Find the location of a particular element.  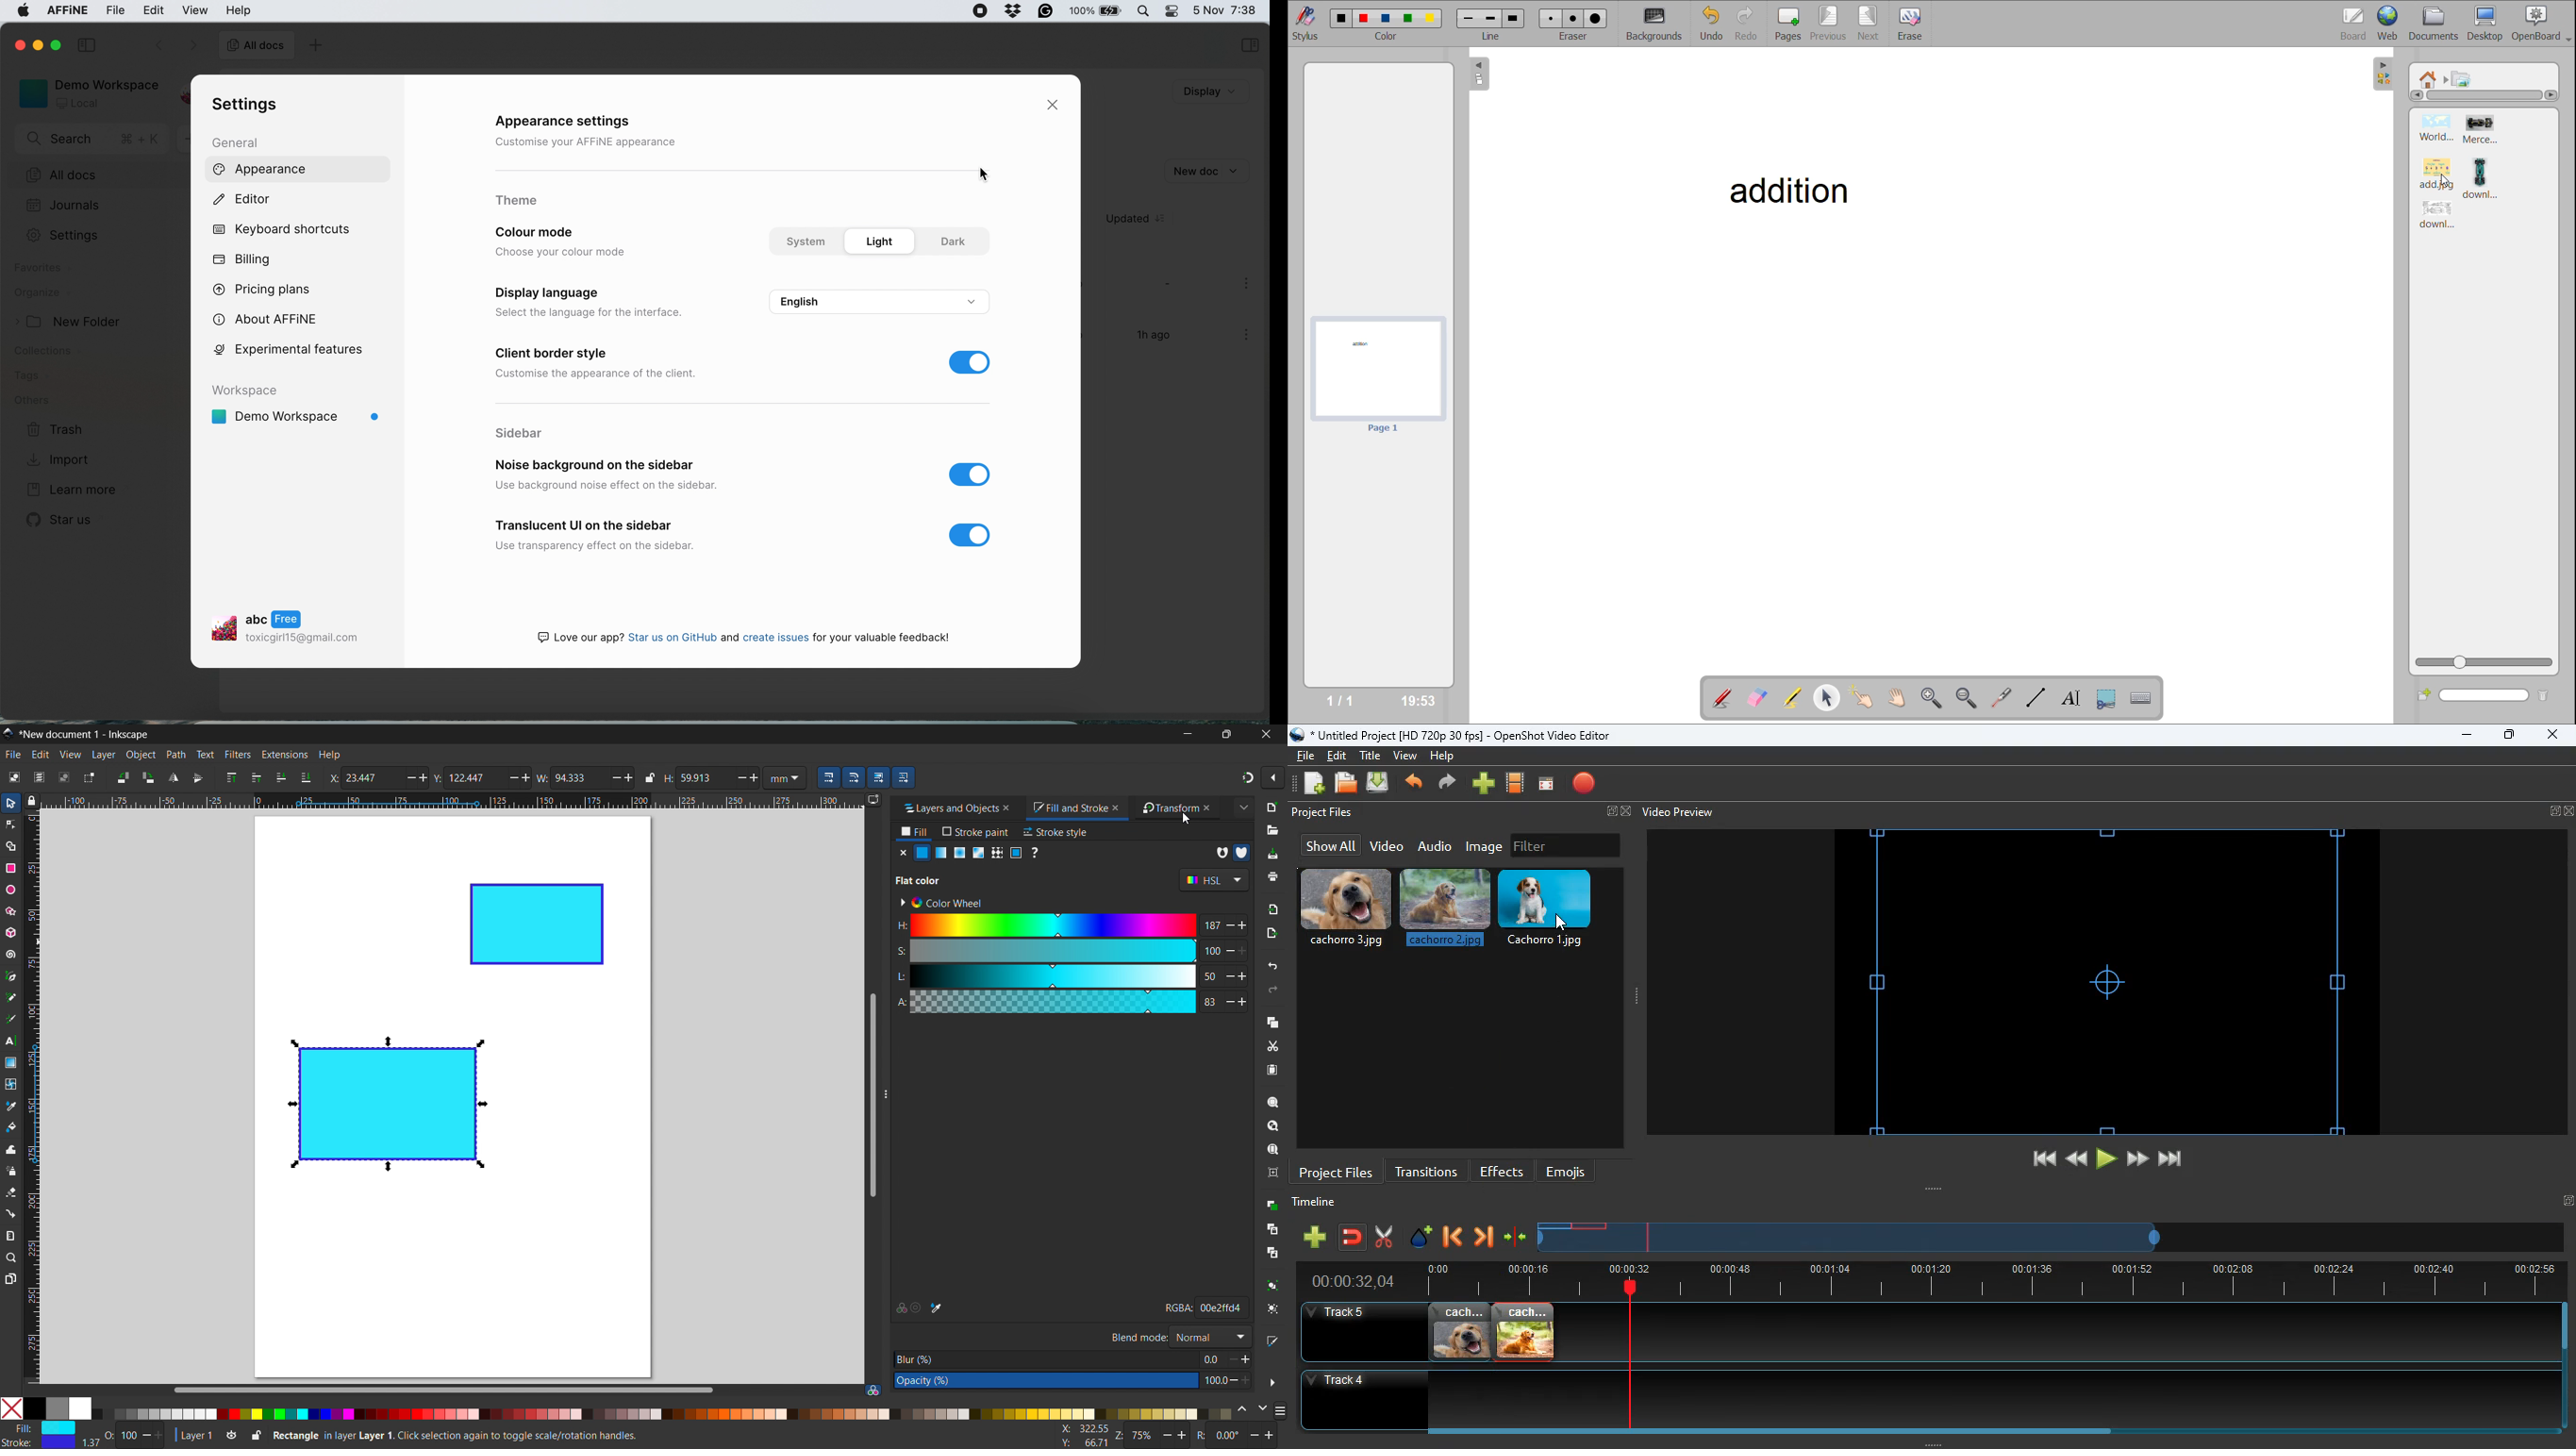

swatch is located at coordinates (1016, 853).